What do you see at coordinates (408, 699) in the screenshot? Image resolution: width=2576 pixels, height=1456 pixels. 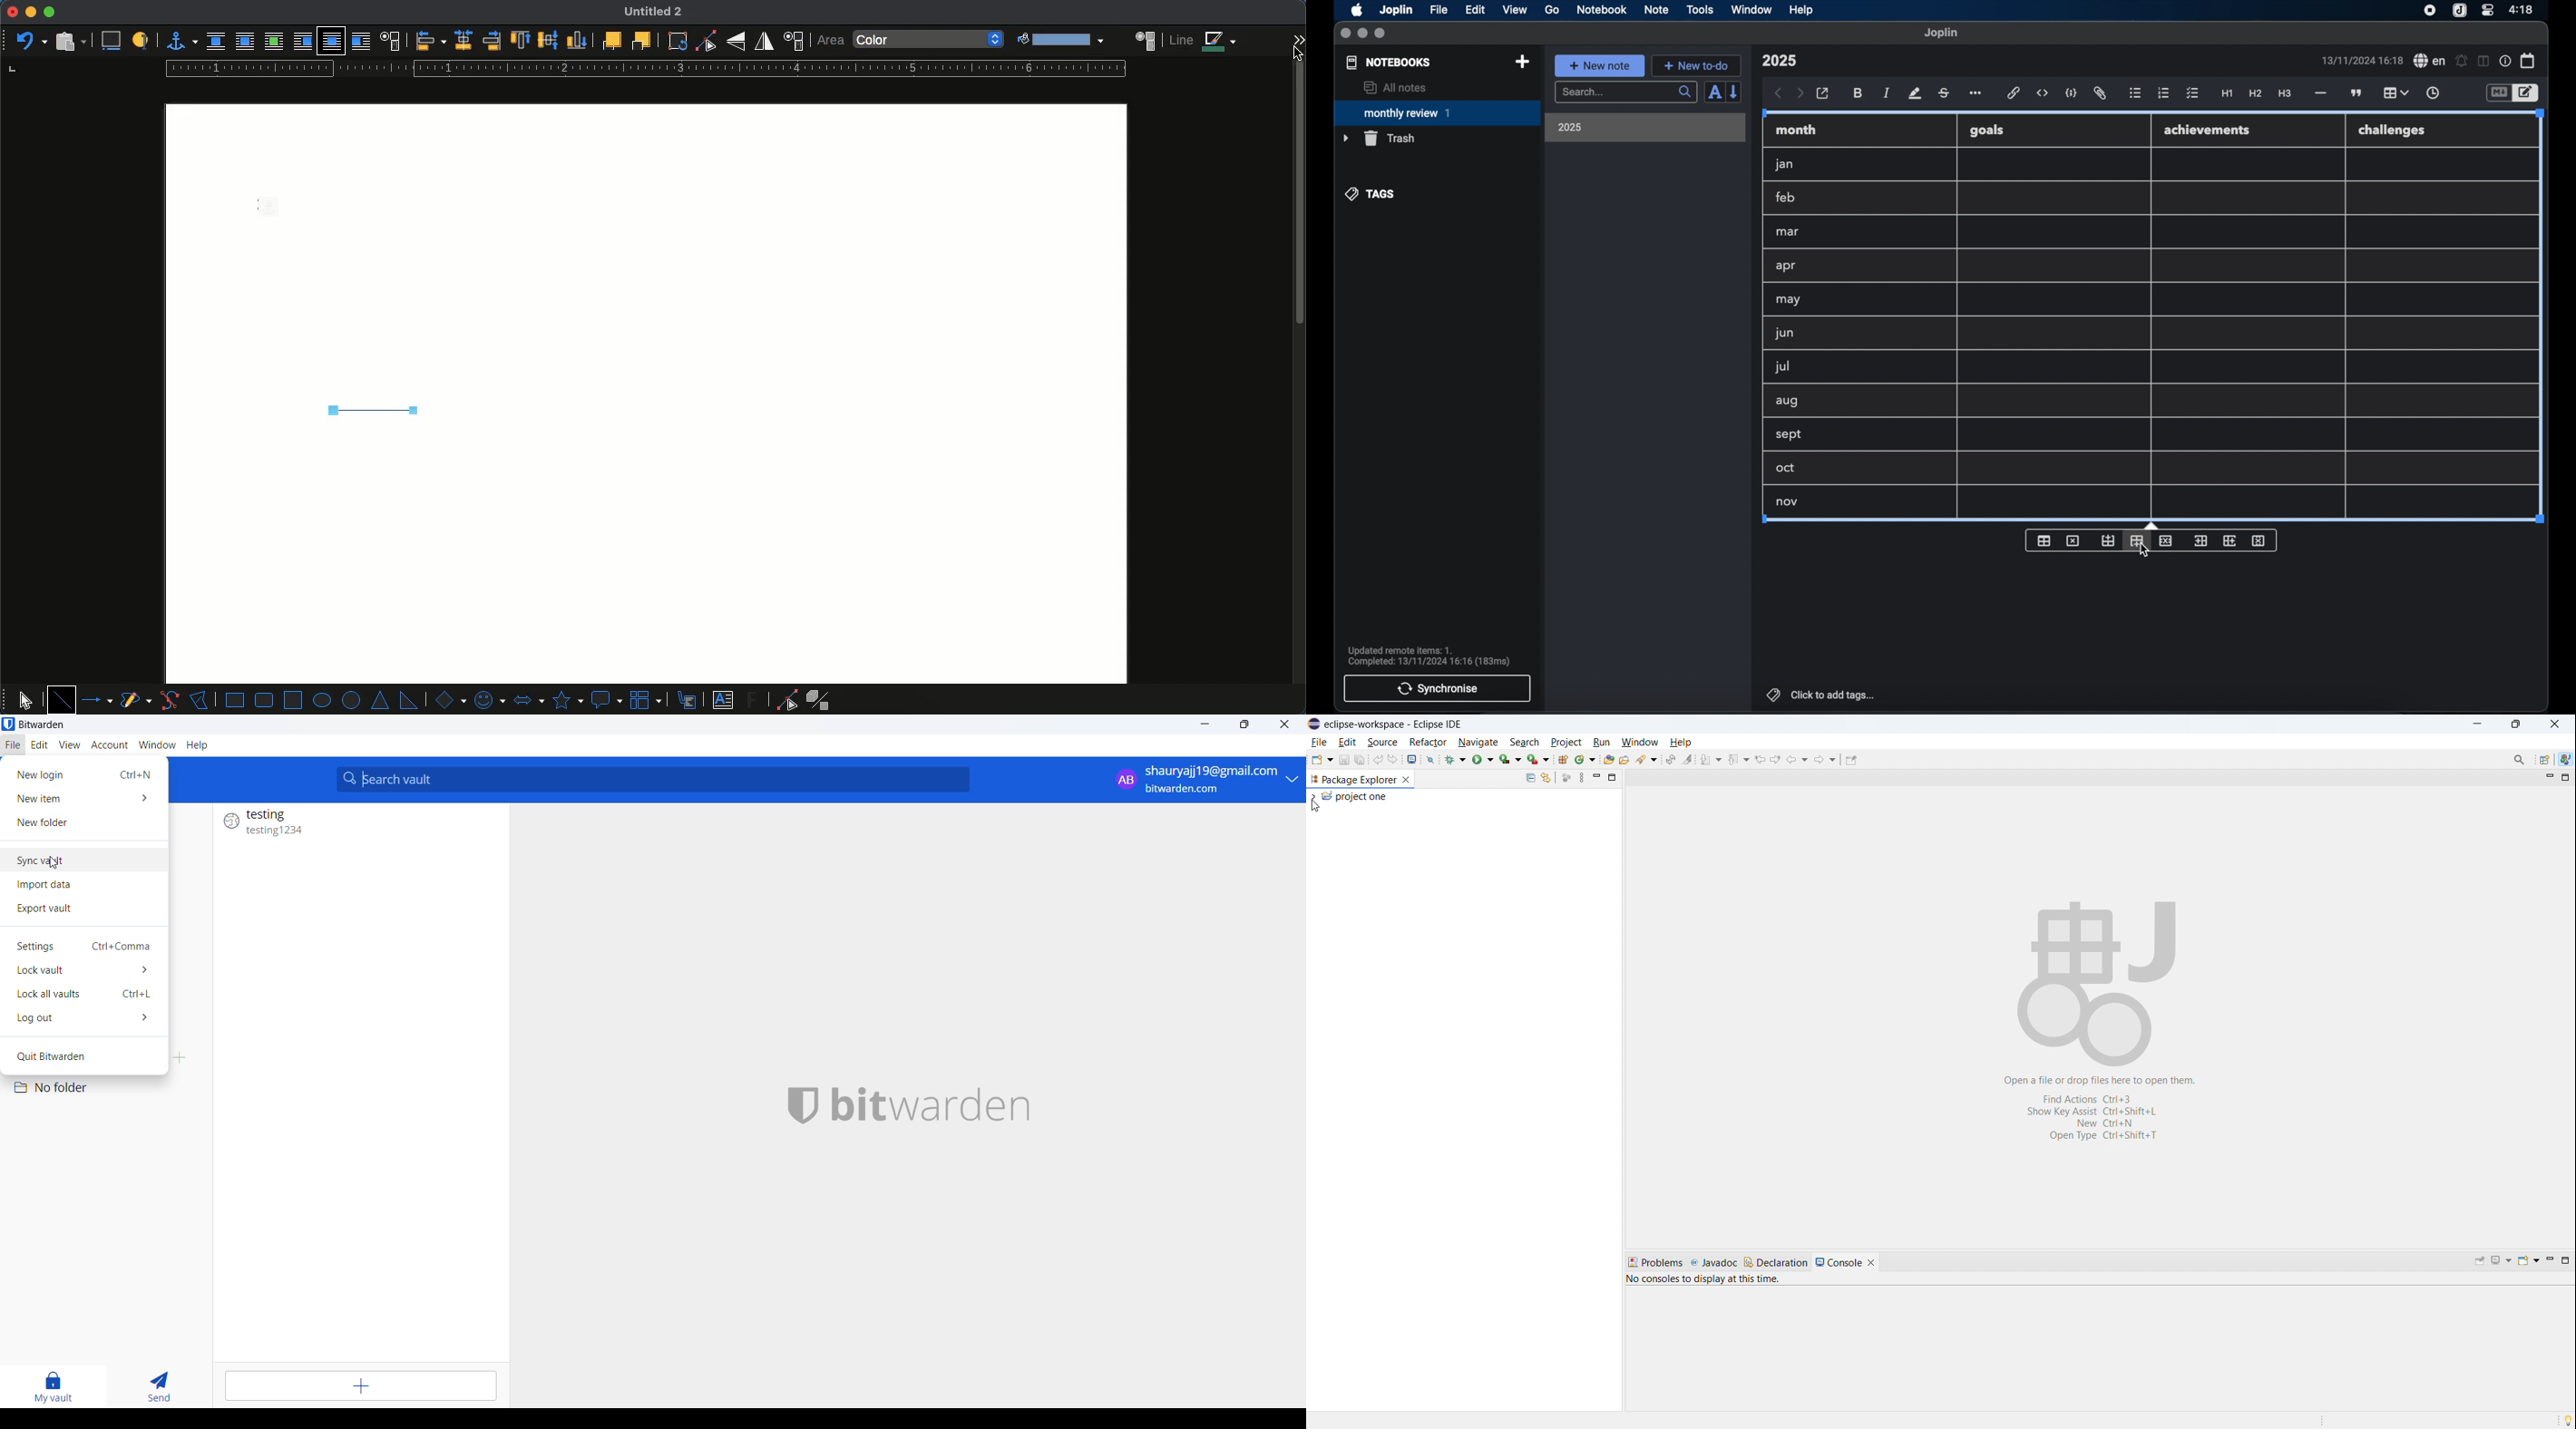 I see `right triangle` at bounding box center [408, 699].